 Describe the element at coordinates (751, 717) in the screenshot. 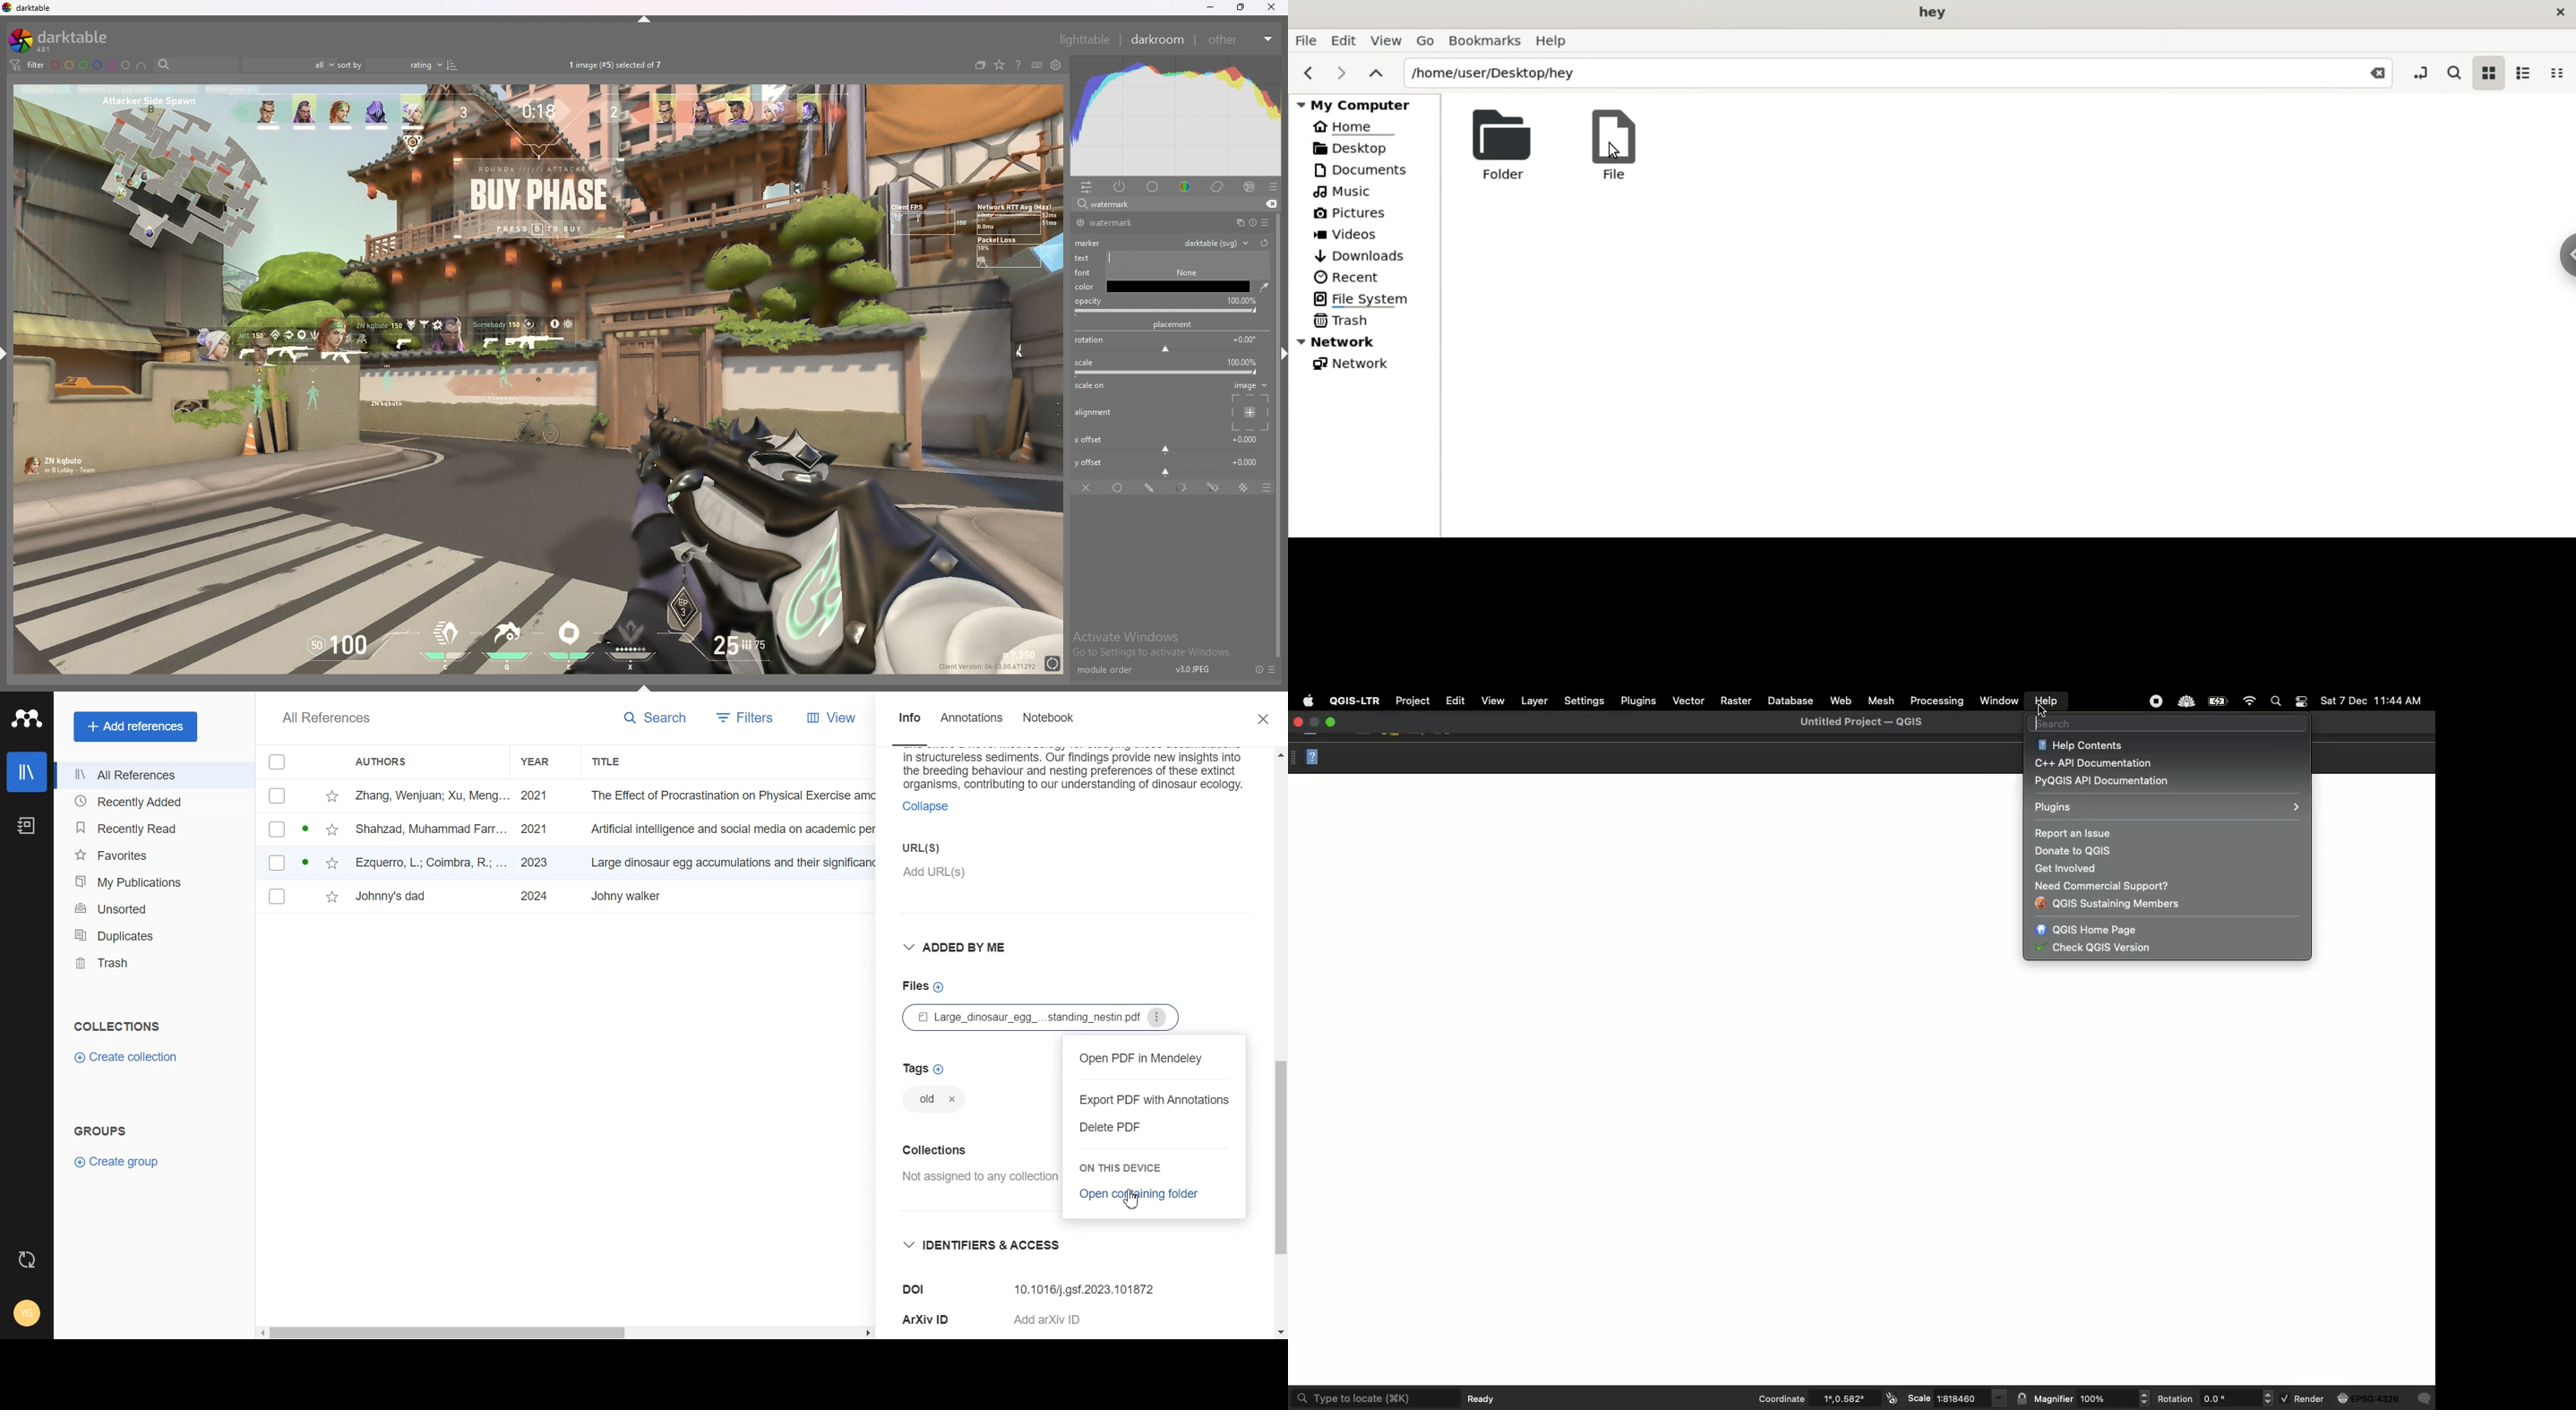

I see `Filters` at that location.